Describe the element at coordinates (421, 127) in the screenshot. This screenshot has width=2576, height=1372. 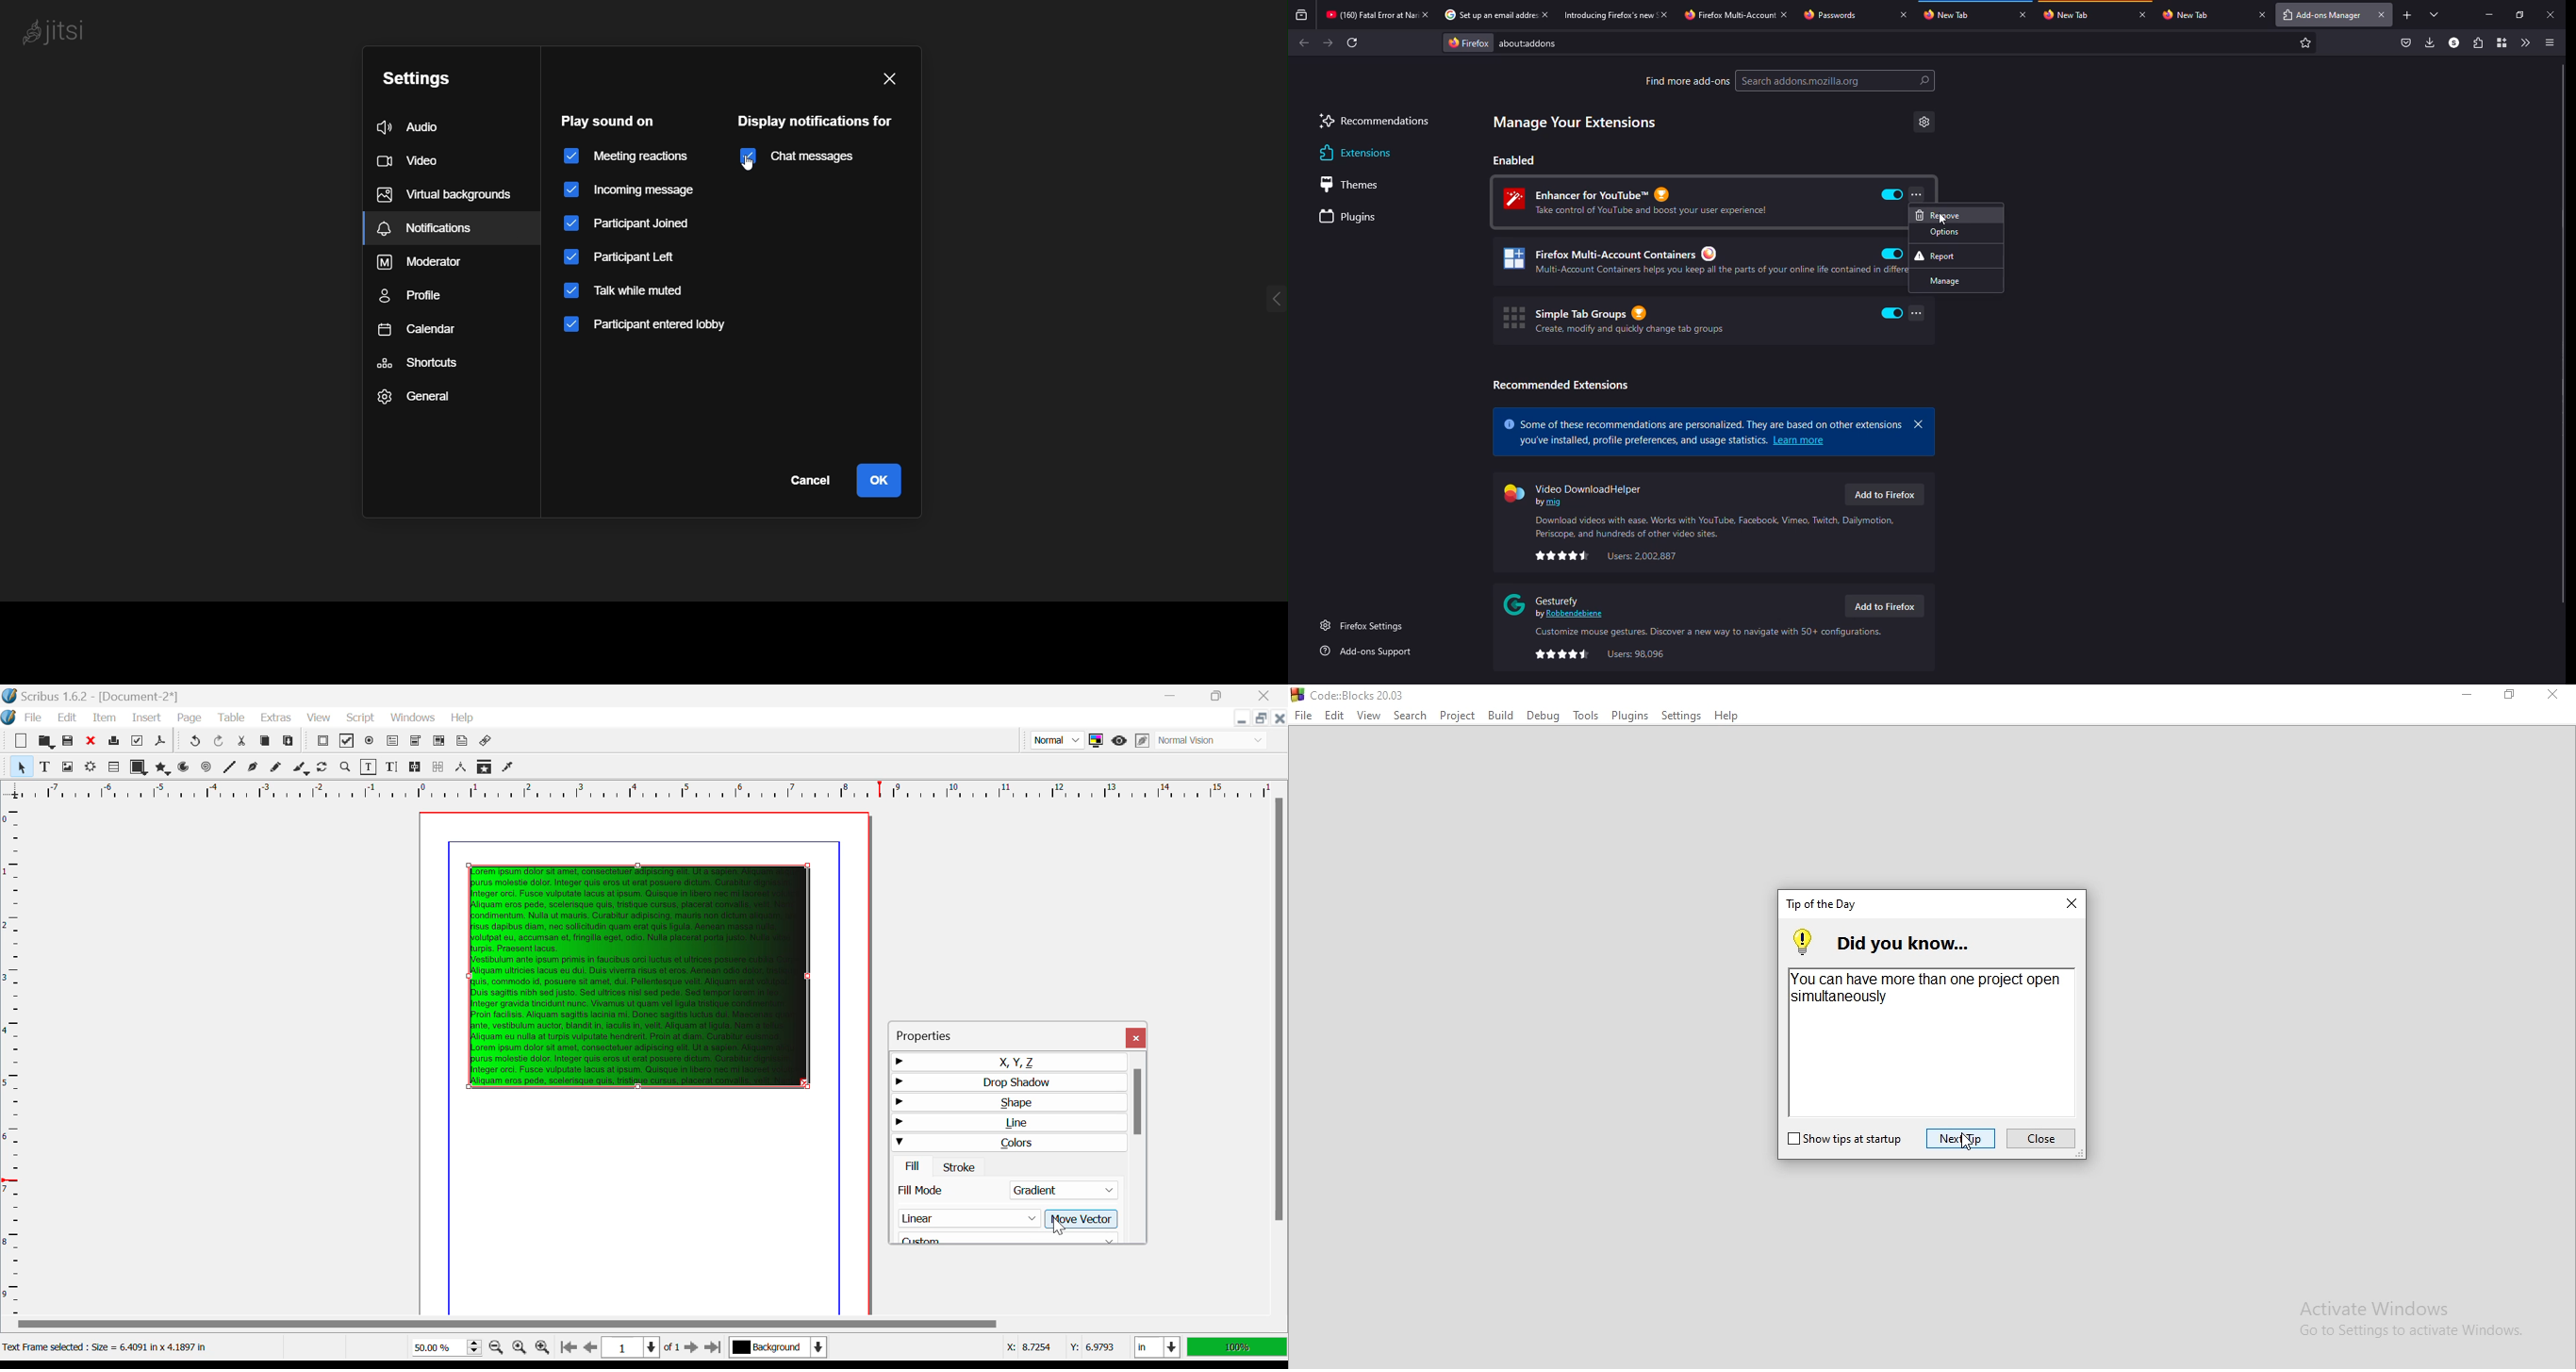
I see `audio` at that location.